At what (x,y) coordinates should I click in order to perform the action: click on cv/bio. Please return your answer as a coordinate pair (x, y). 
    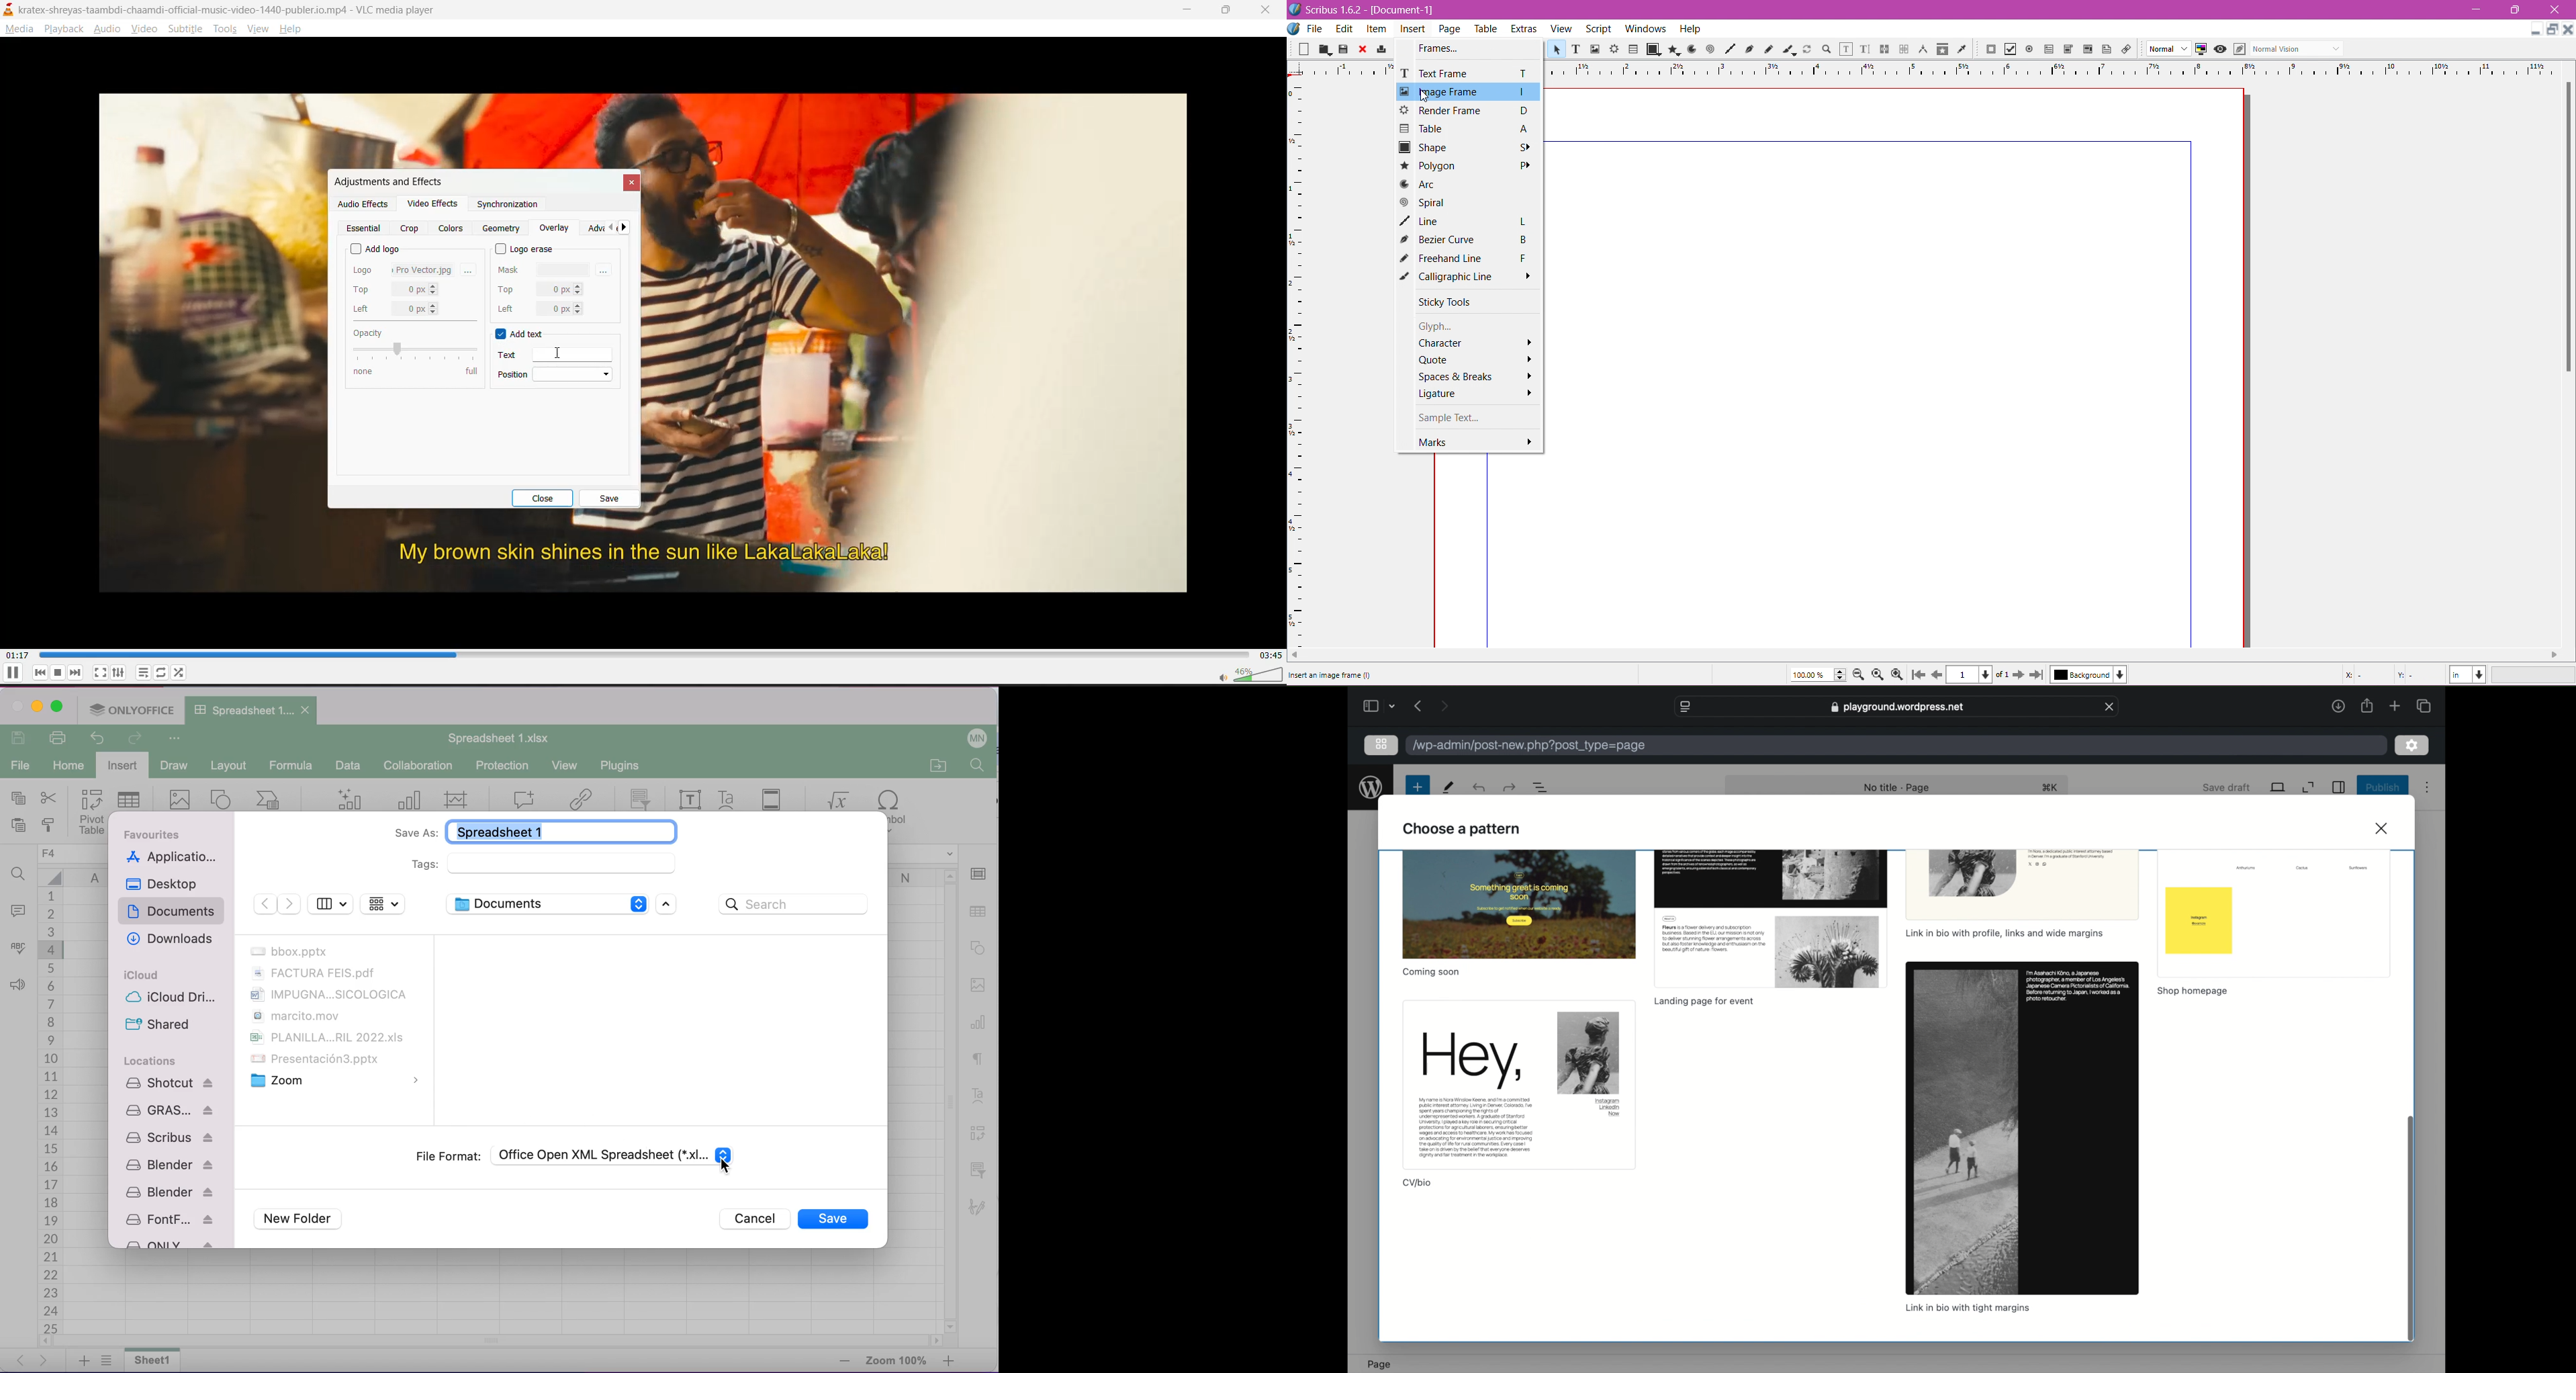
    Looking at the image, I should click on (1418, 1183).